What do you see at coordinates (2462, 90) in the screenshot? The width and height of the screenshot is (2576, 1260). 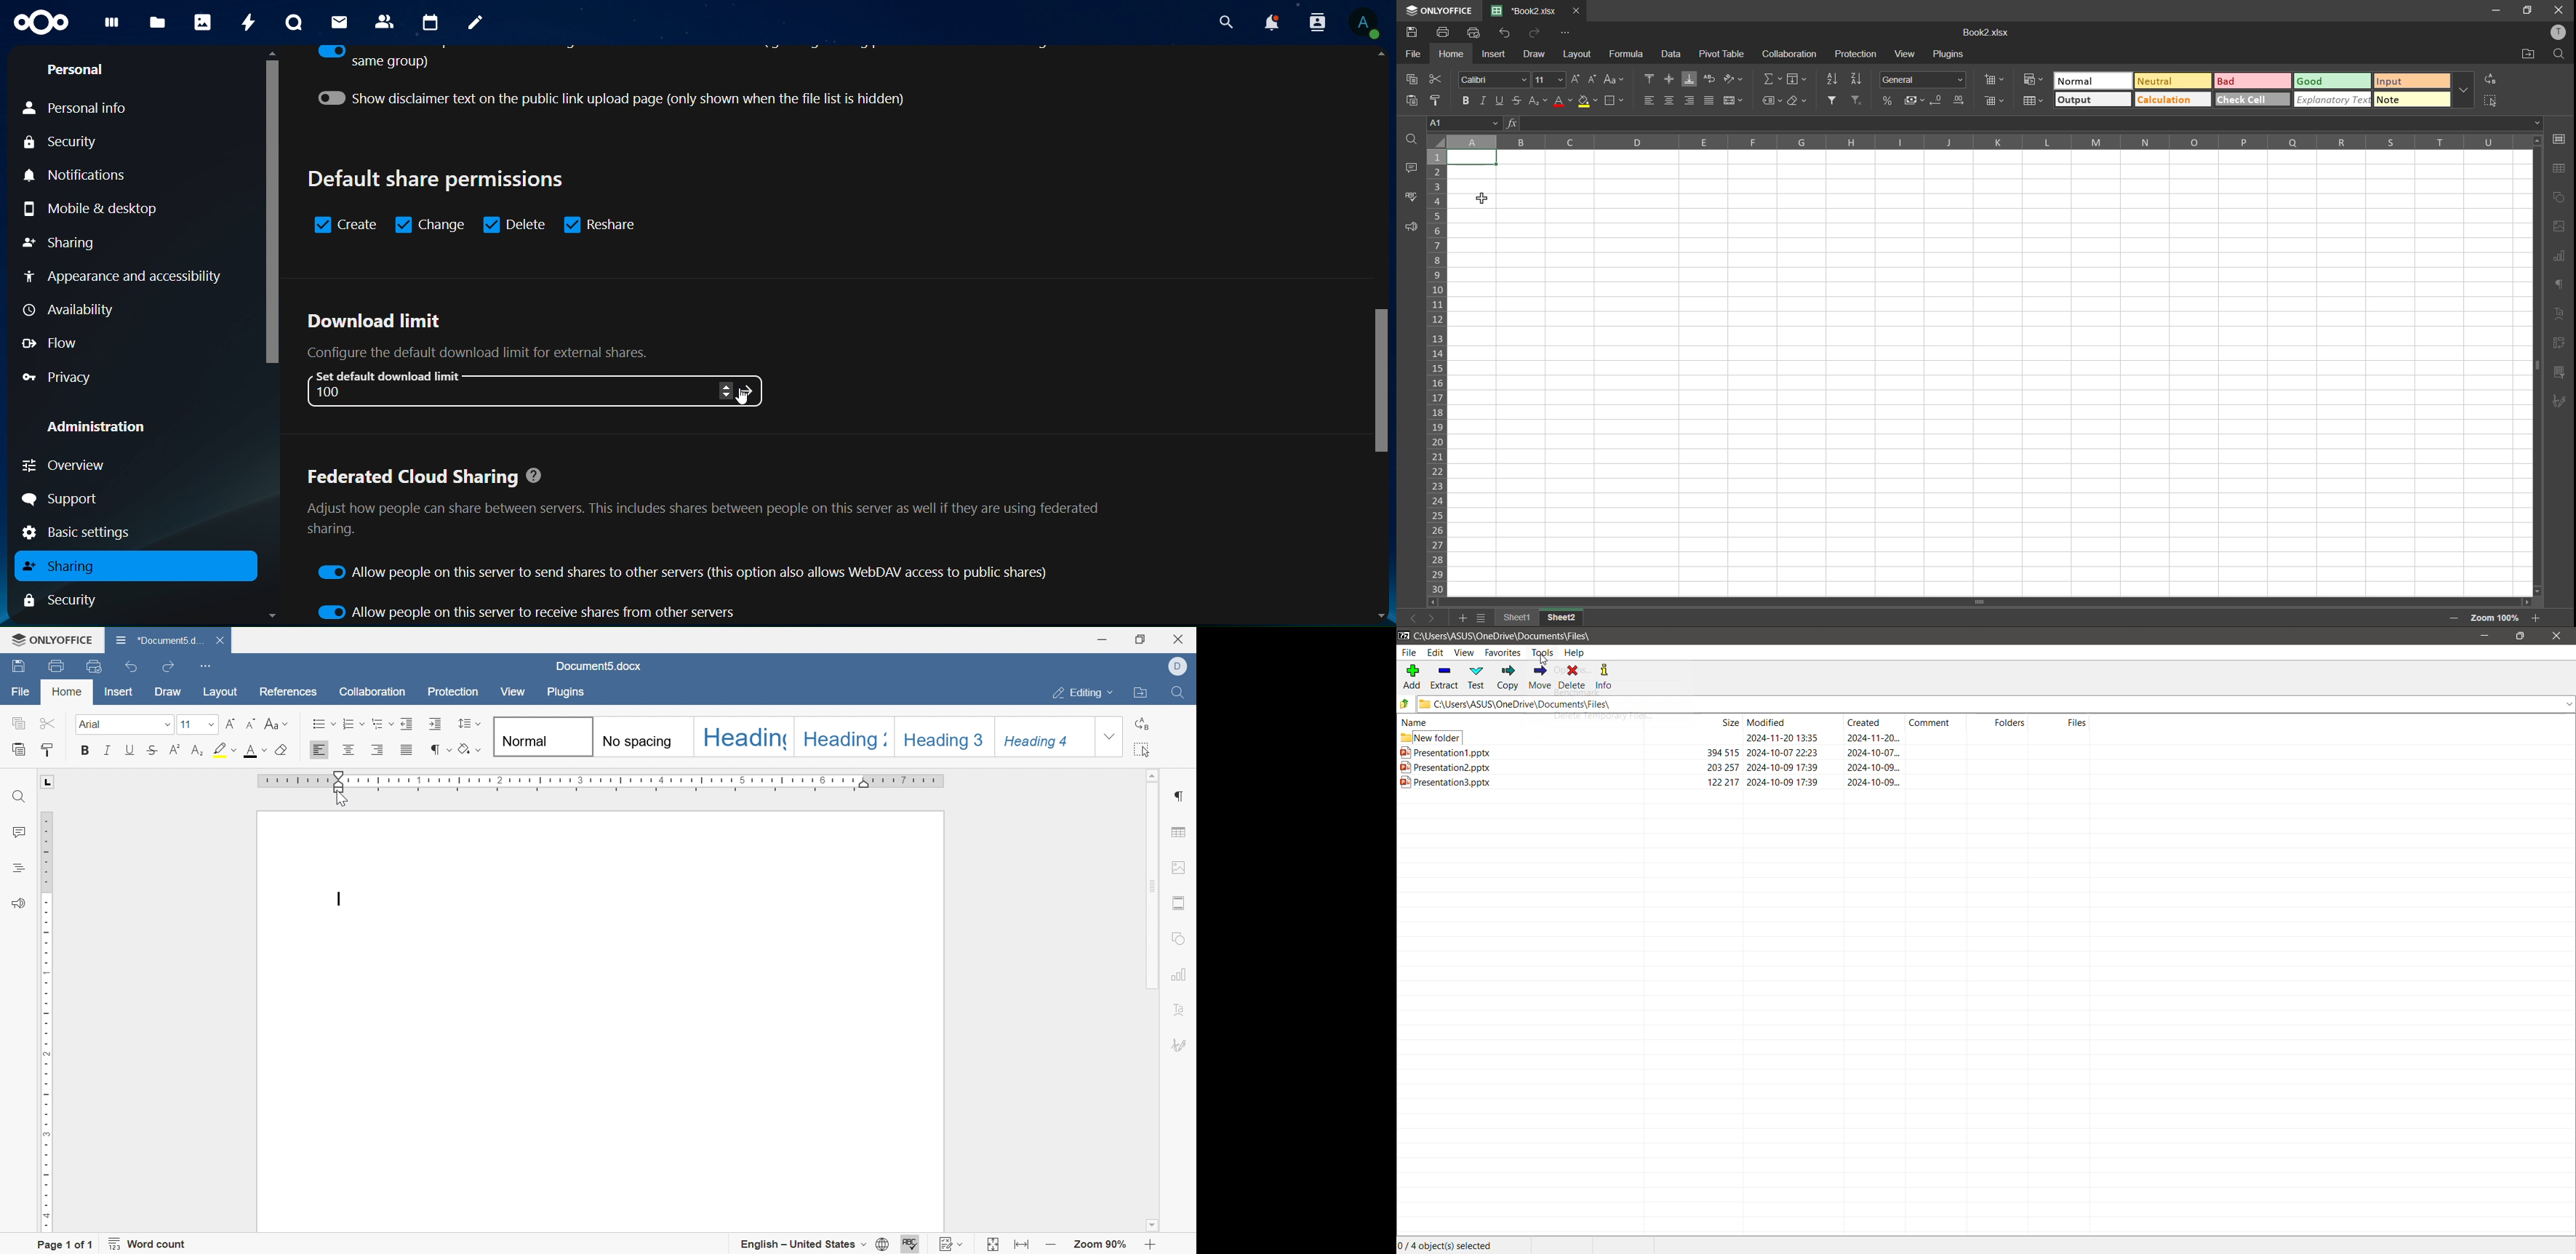 I see `more options` at bounding box center [2462, 90].